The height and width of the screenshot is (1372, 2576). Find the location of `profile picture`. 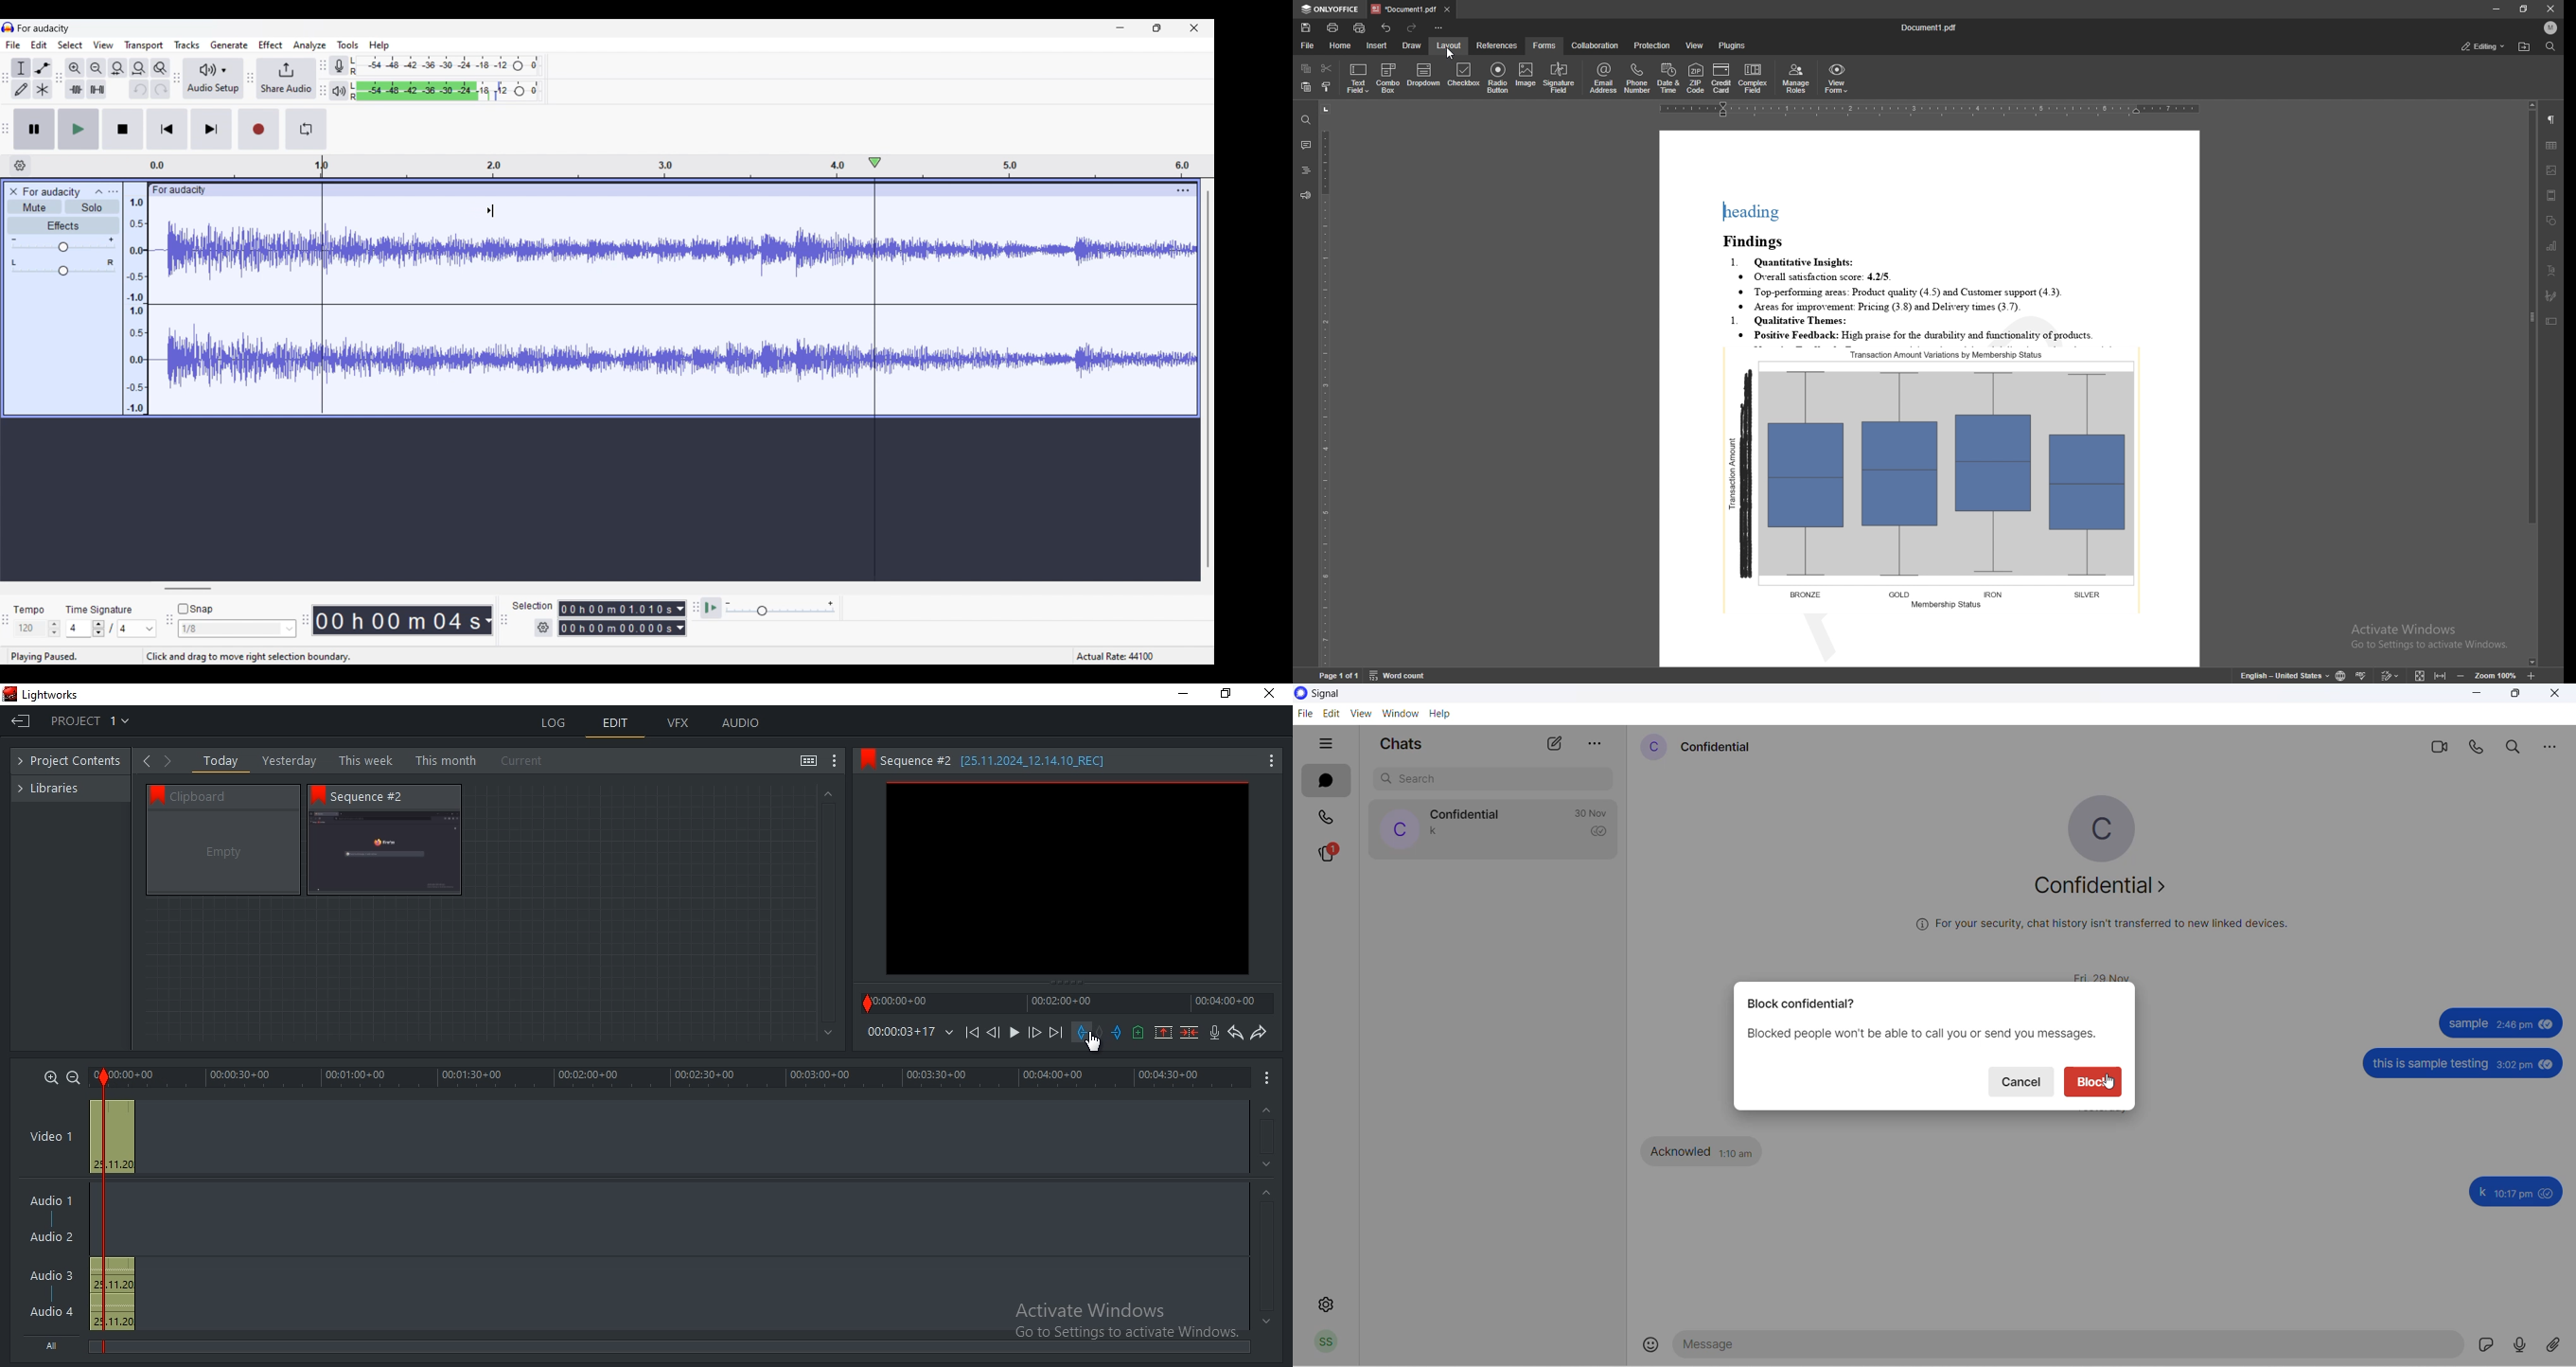

profile picture is located at coordinates (1654, 749).